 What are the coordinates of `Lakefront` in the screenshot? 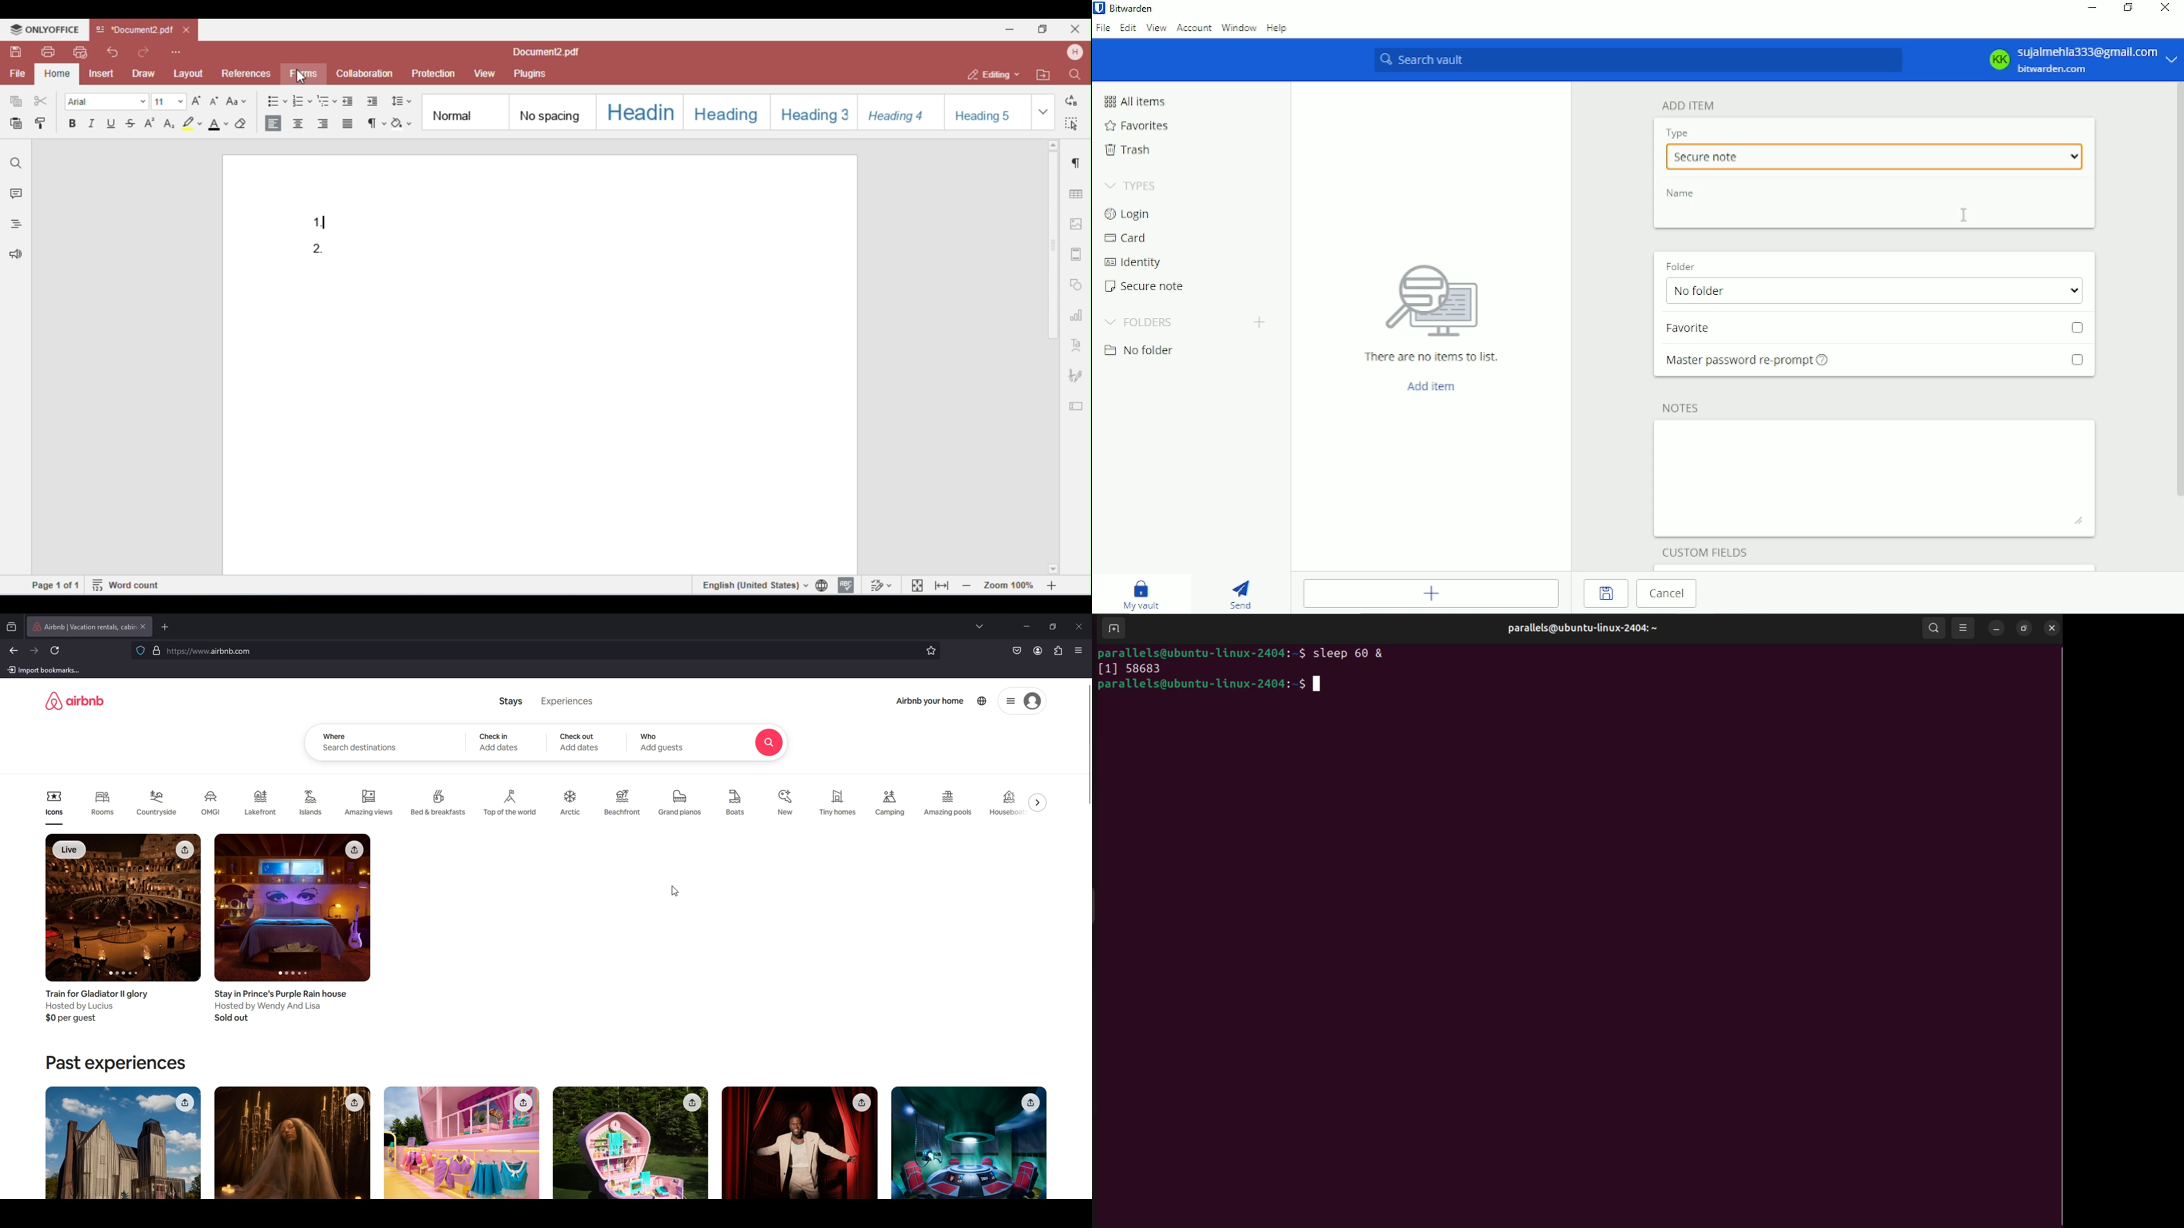 It's located at (262, 803).